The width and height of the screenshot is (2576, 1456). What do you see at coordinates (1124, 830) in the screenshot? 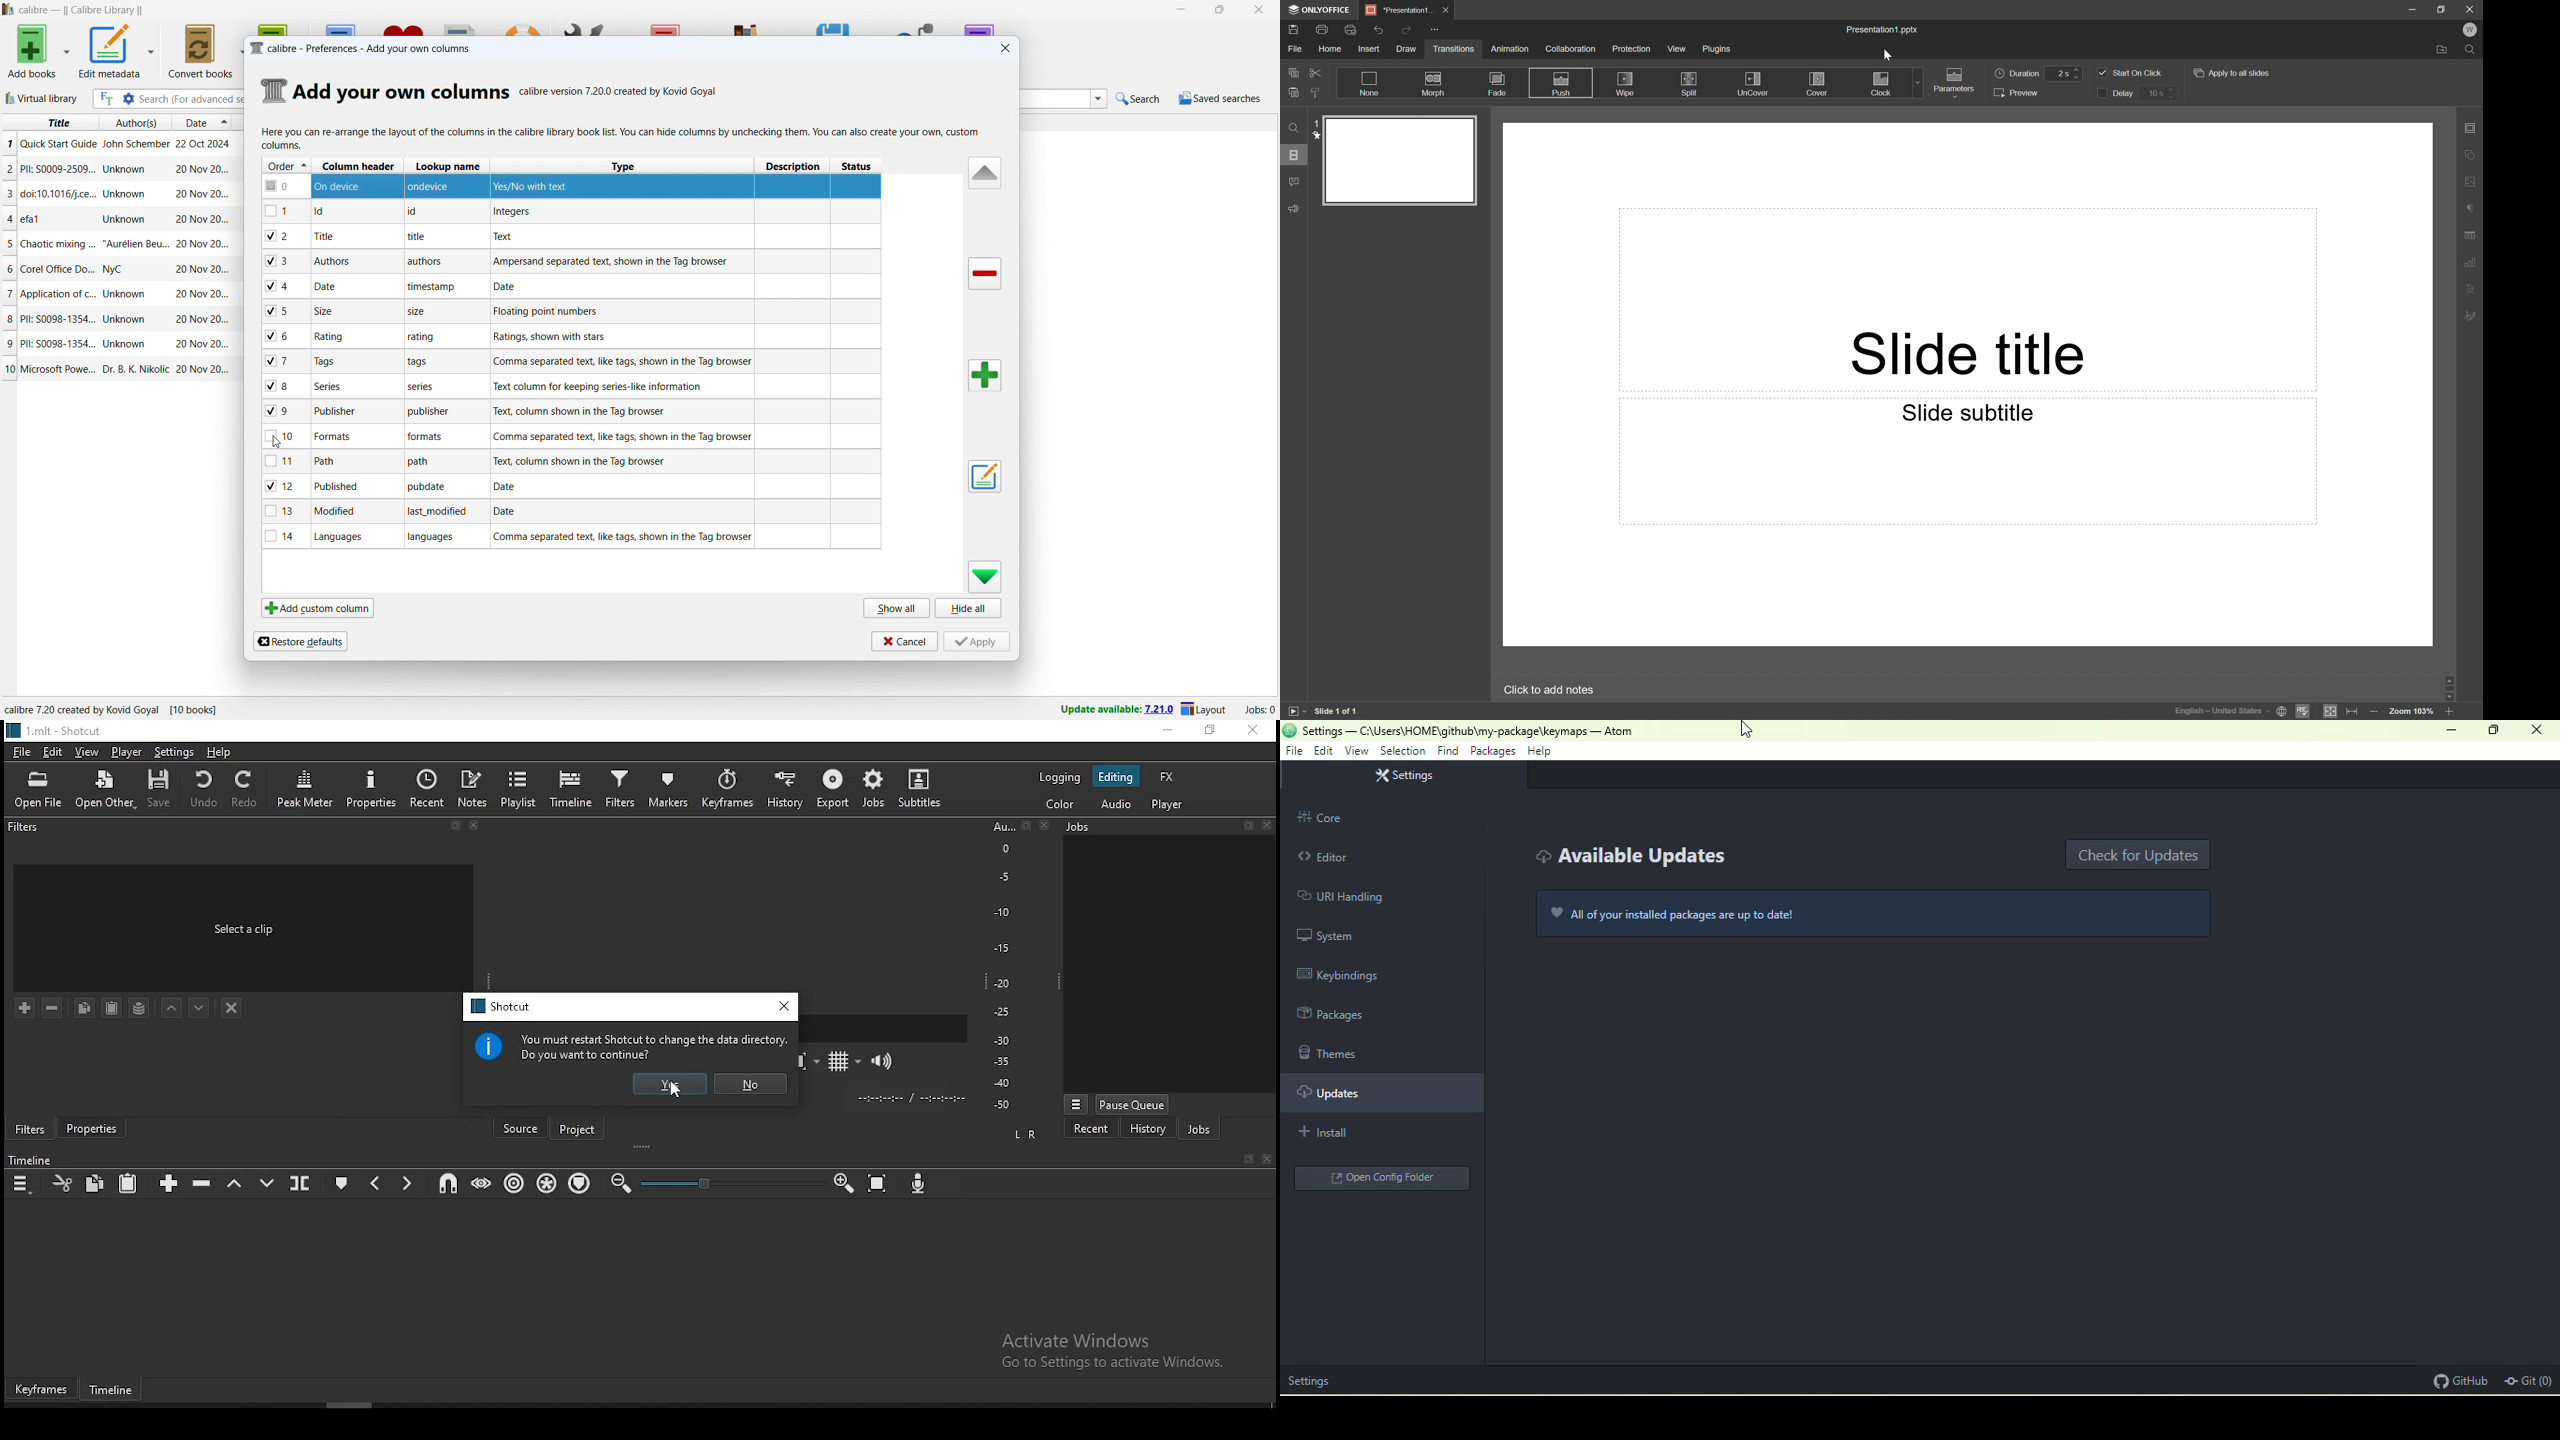
I see `Jobs` at bounding box center [1124, 830].